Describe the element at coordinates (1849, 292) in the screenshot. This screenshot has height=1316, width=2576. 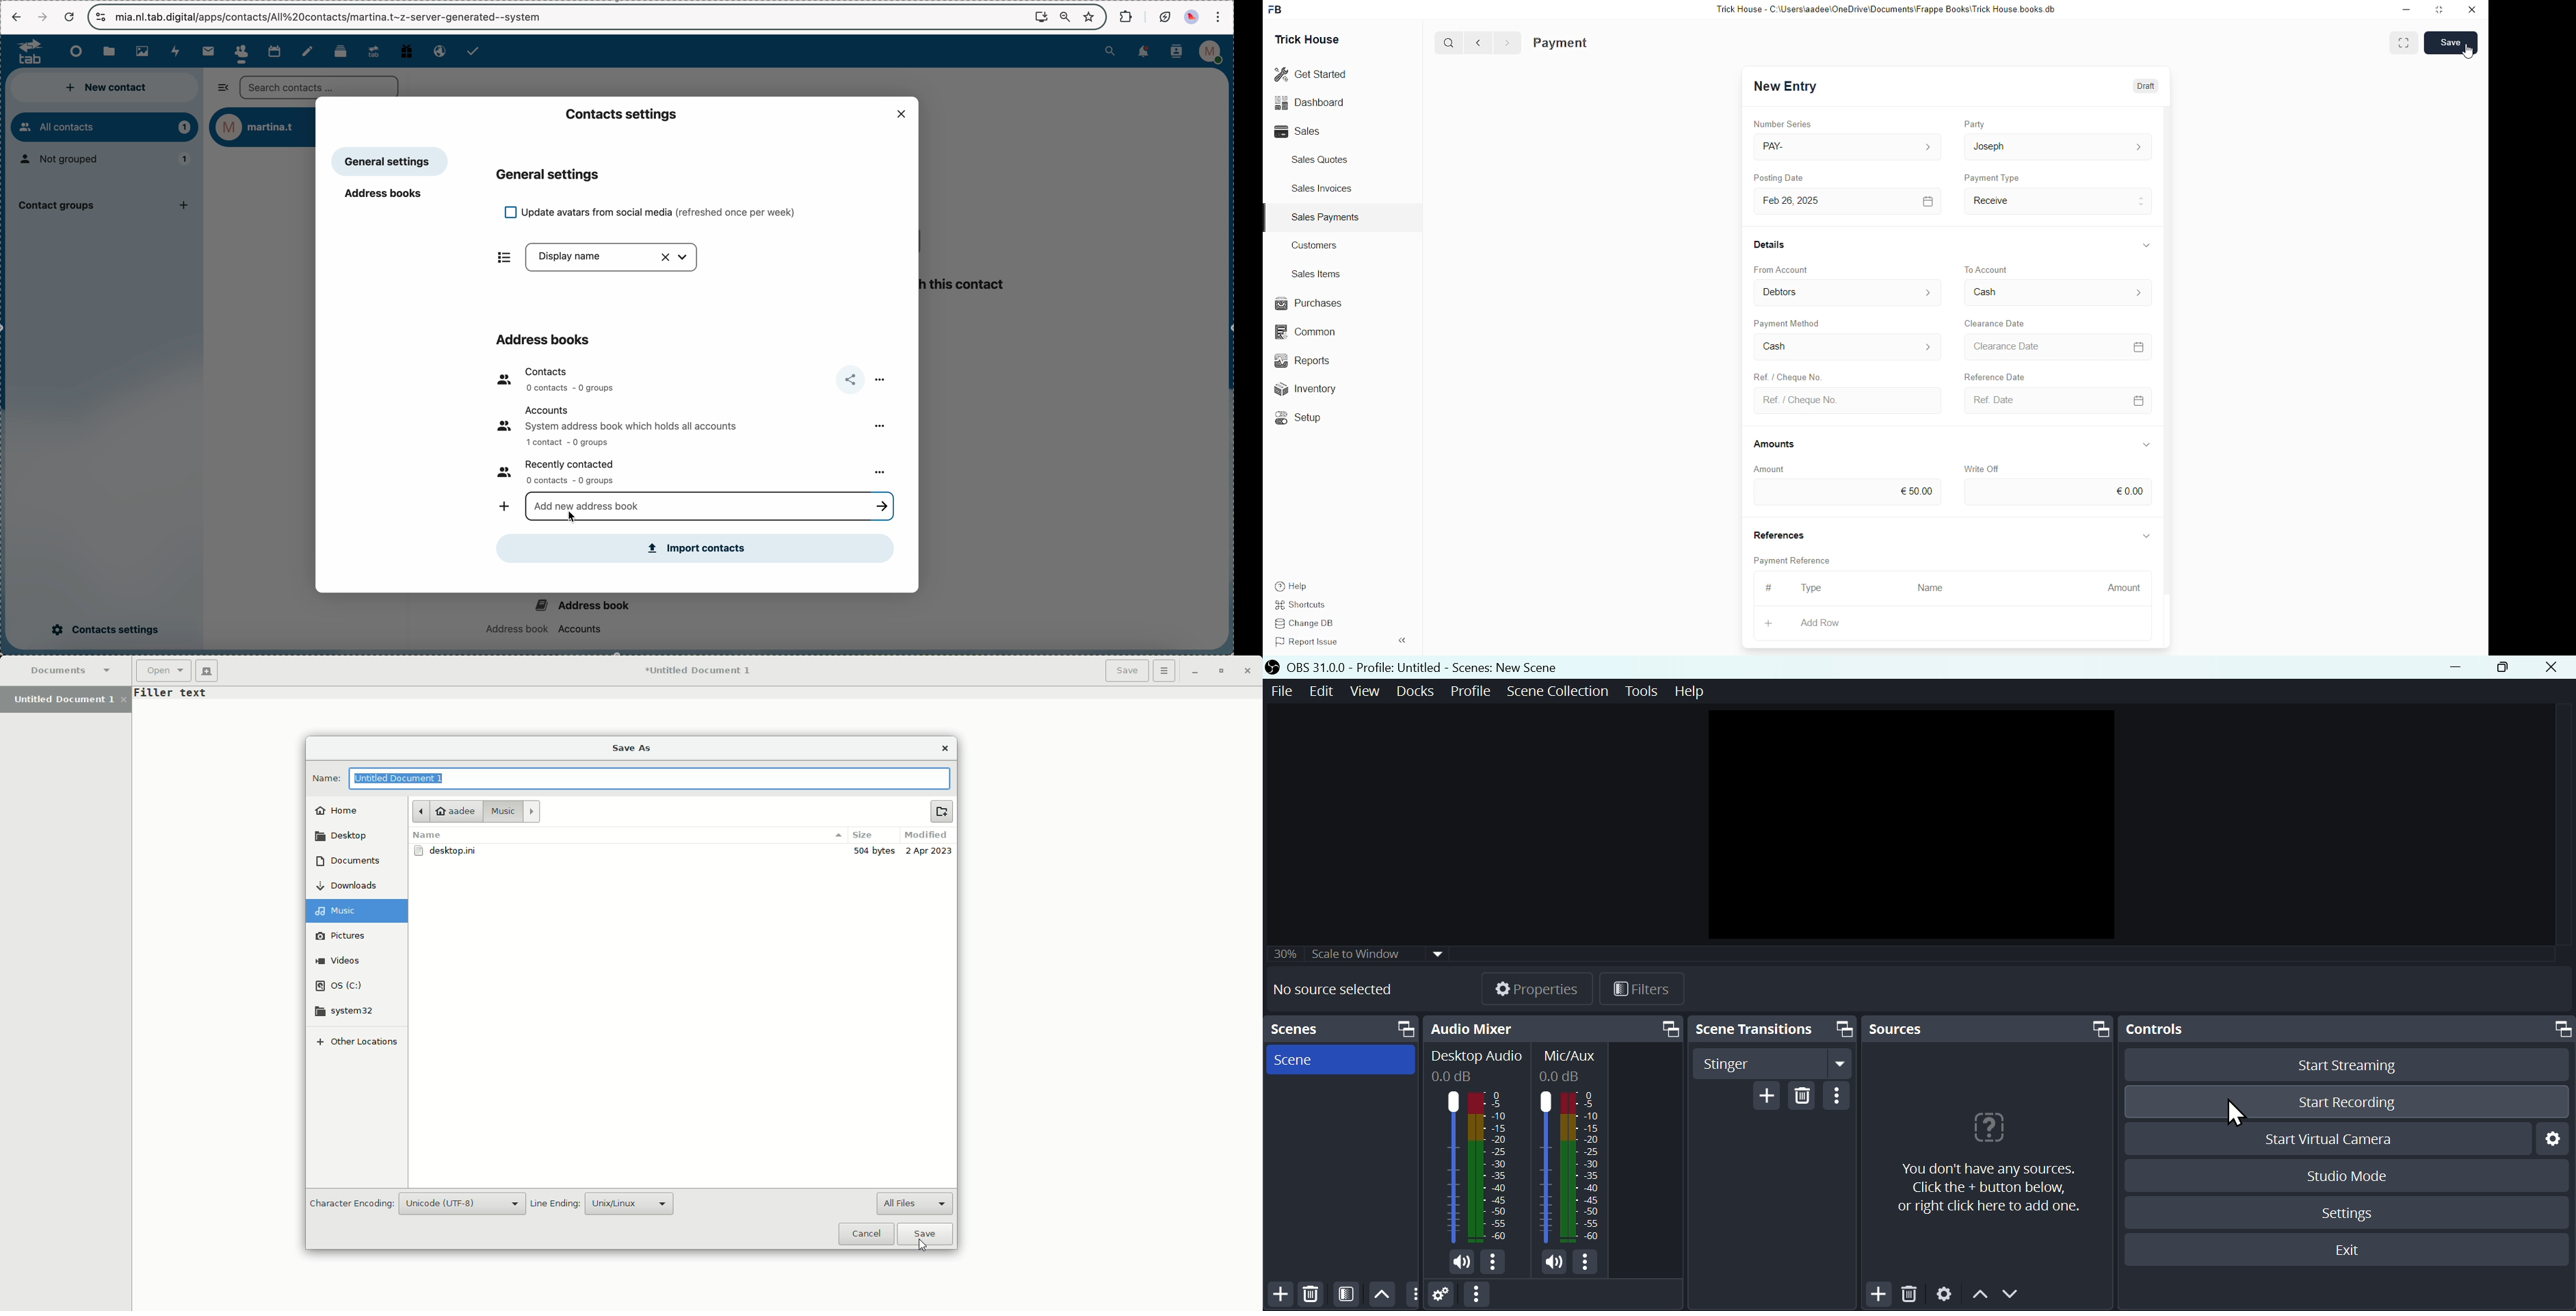
I see `From Account` at that location.